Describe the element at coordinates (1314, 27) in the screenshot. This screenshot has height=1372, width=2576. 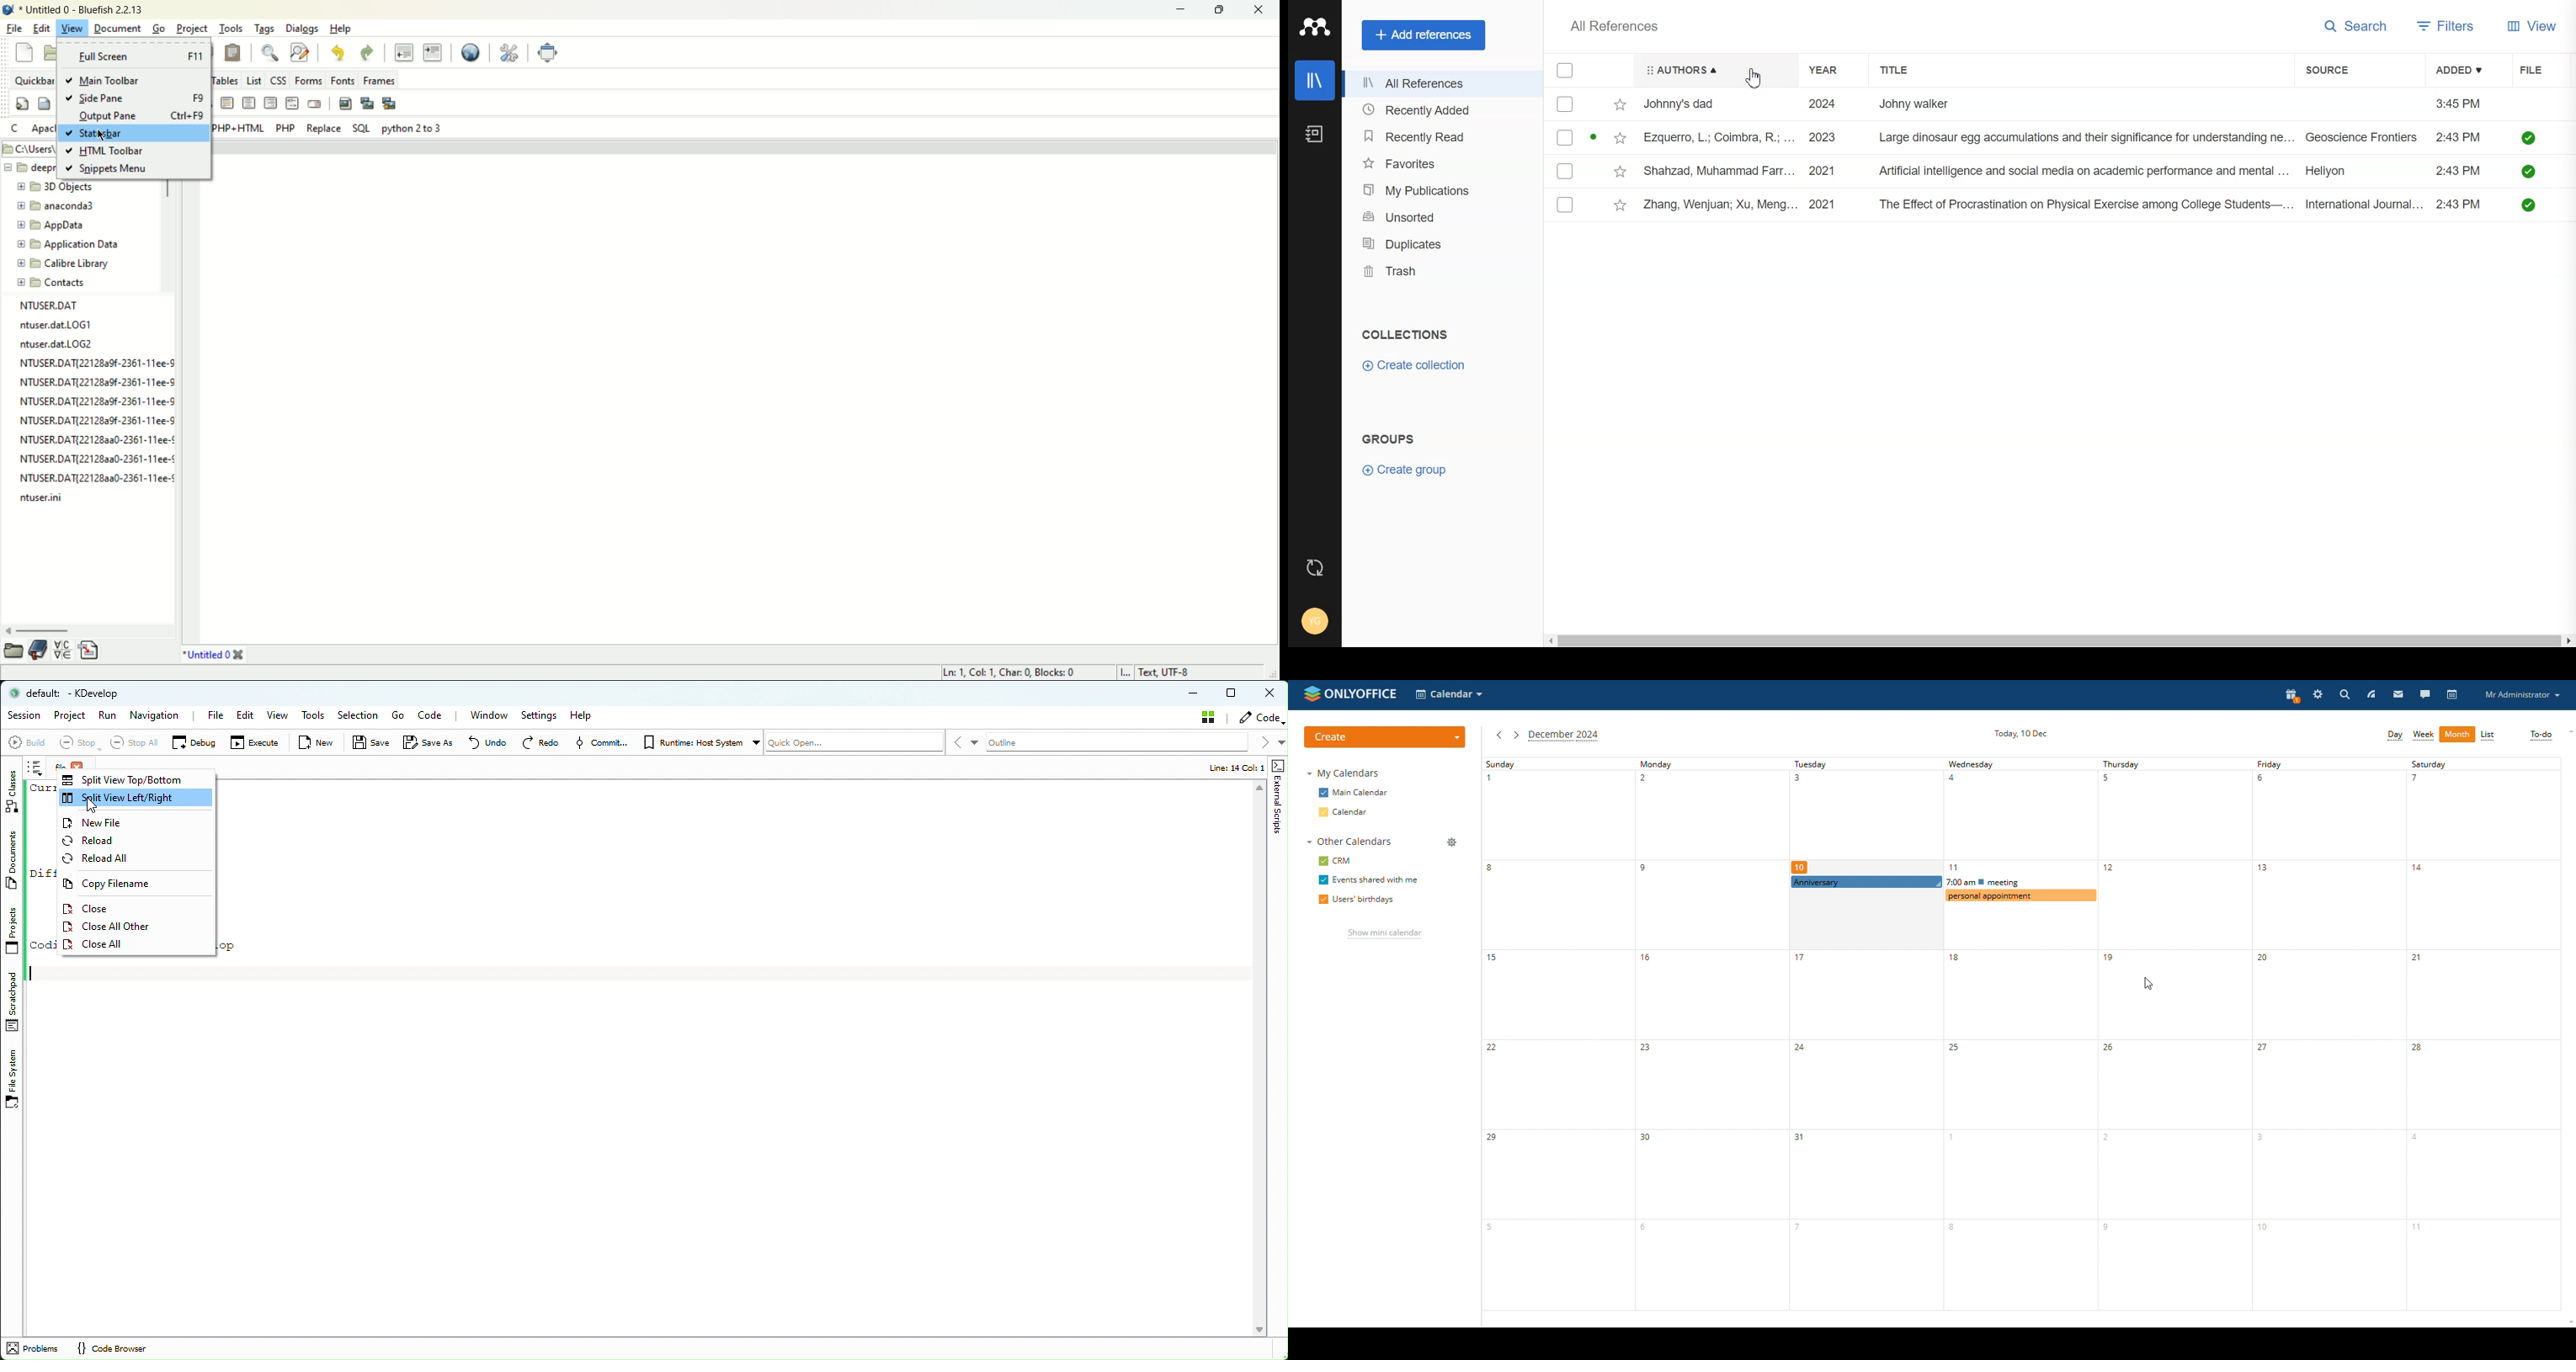
I see `Logo` at that location.